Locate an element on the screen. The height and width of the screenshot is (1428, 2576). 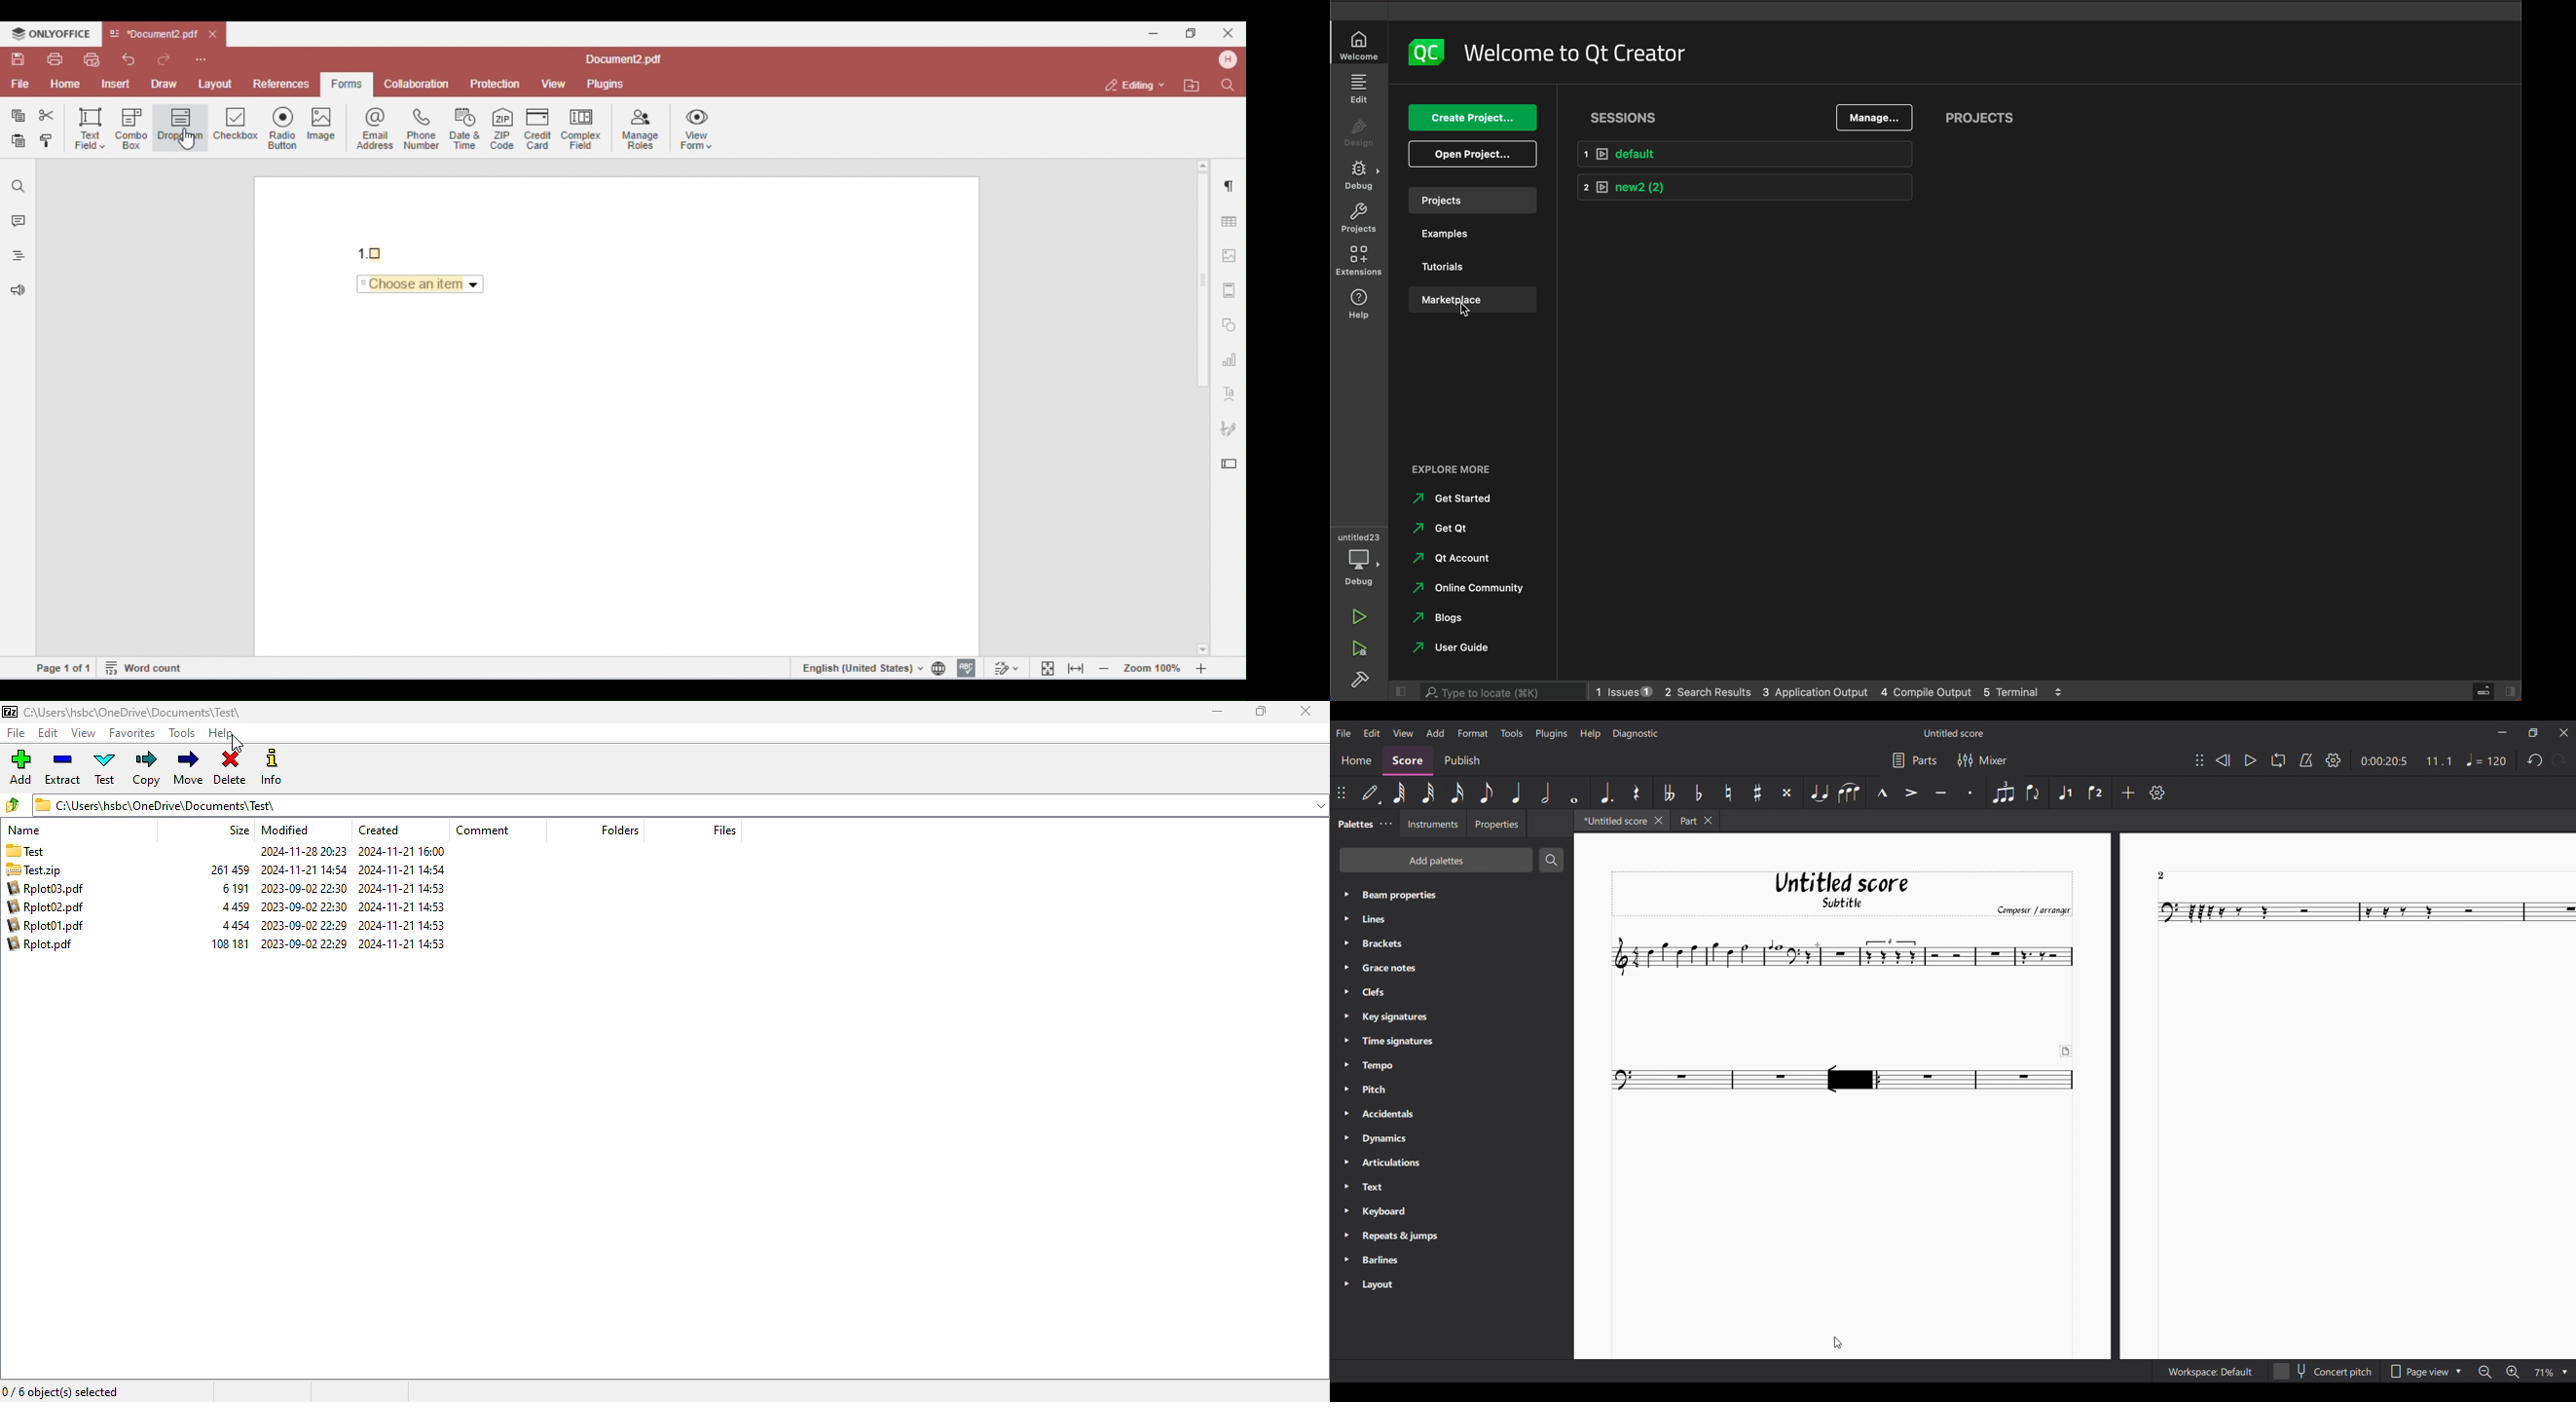
 is located at coordinates (1466, 647).